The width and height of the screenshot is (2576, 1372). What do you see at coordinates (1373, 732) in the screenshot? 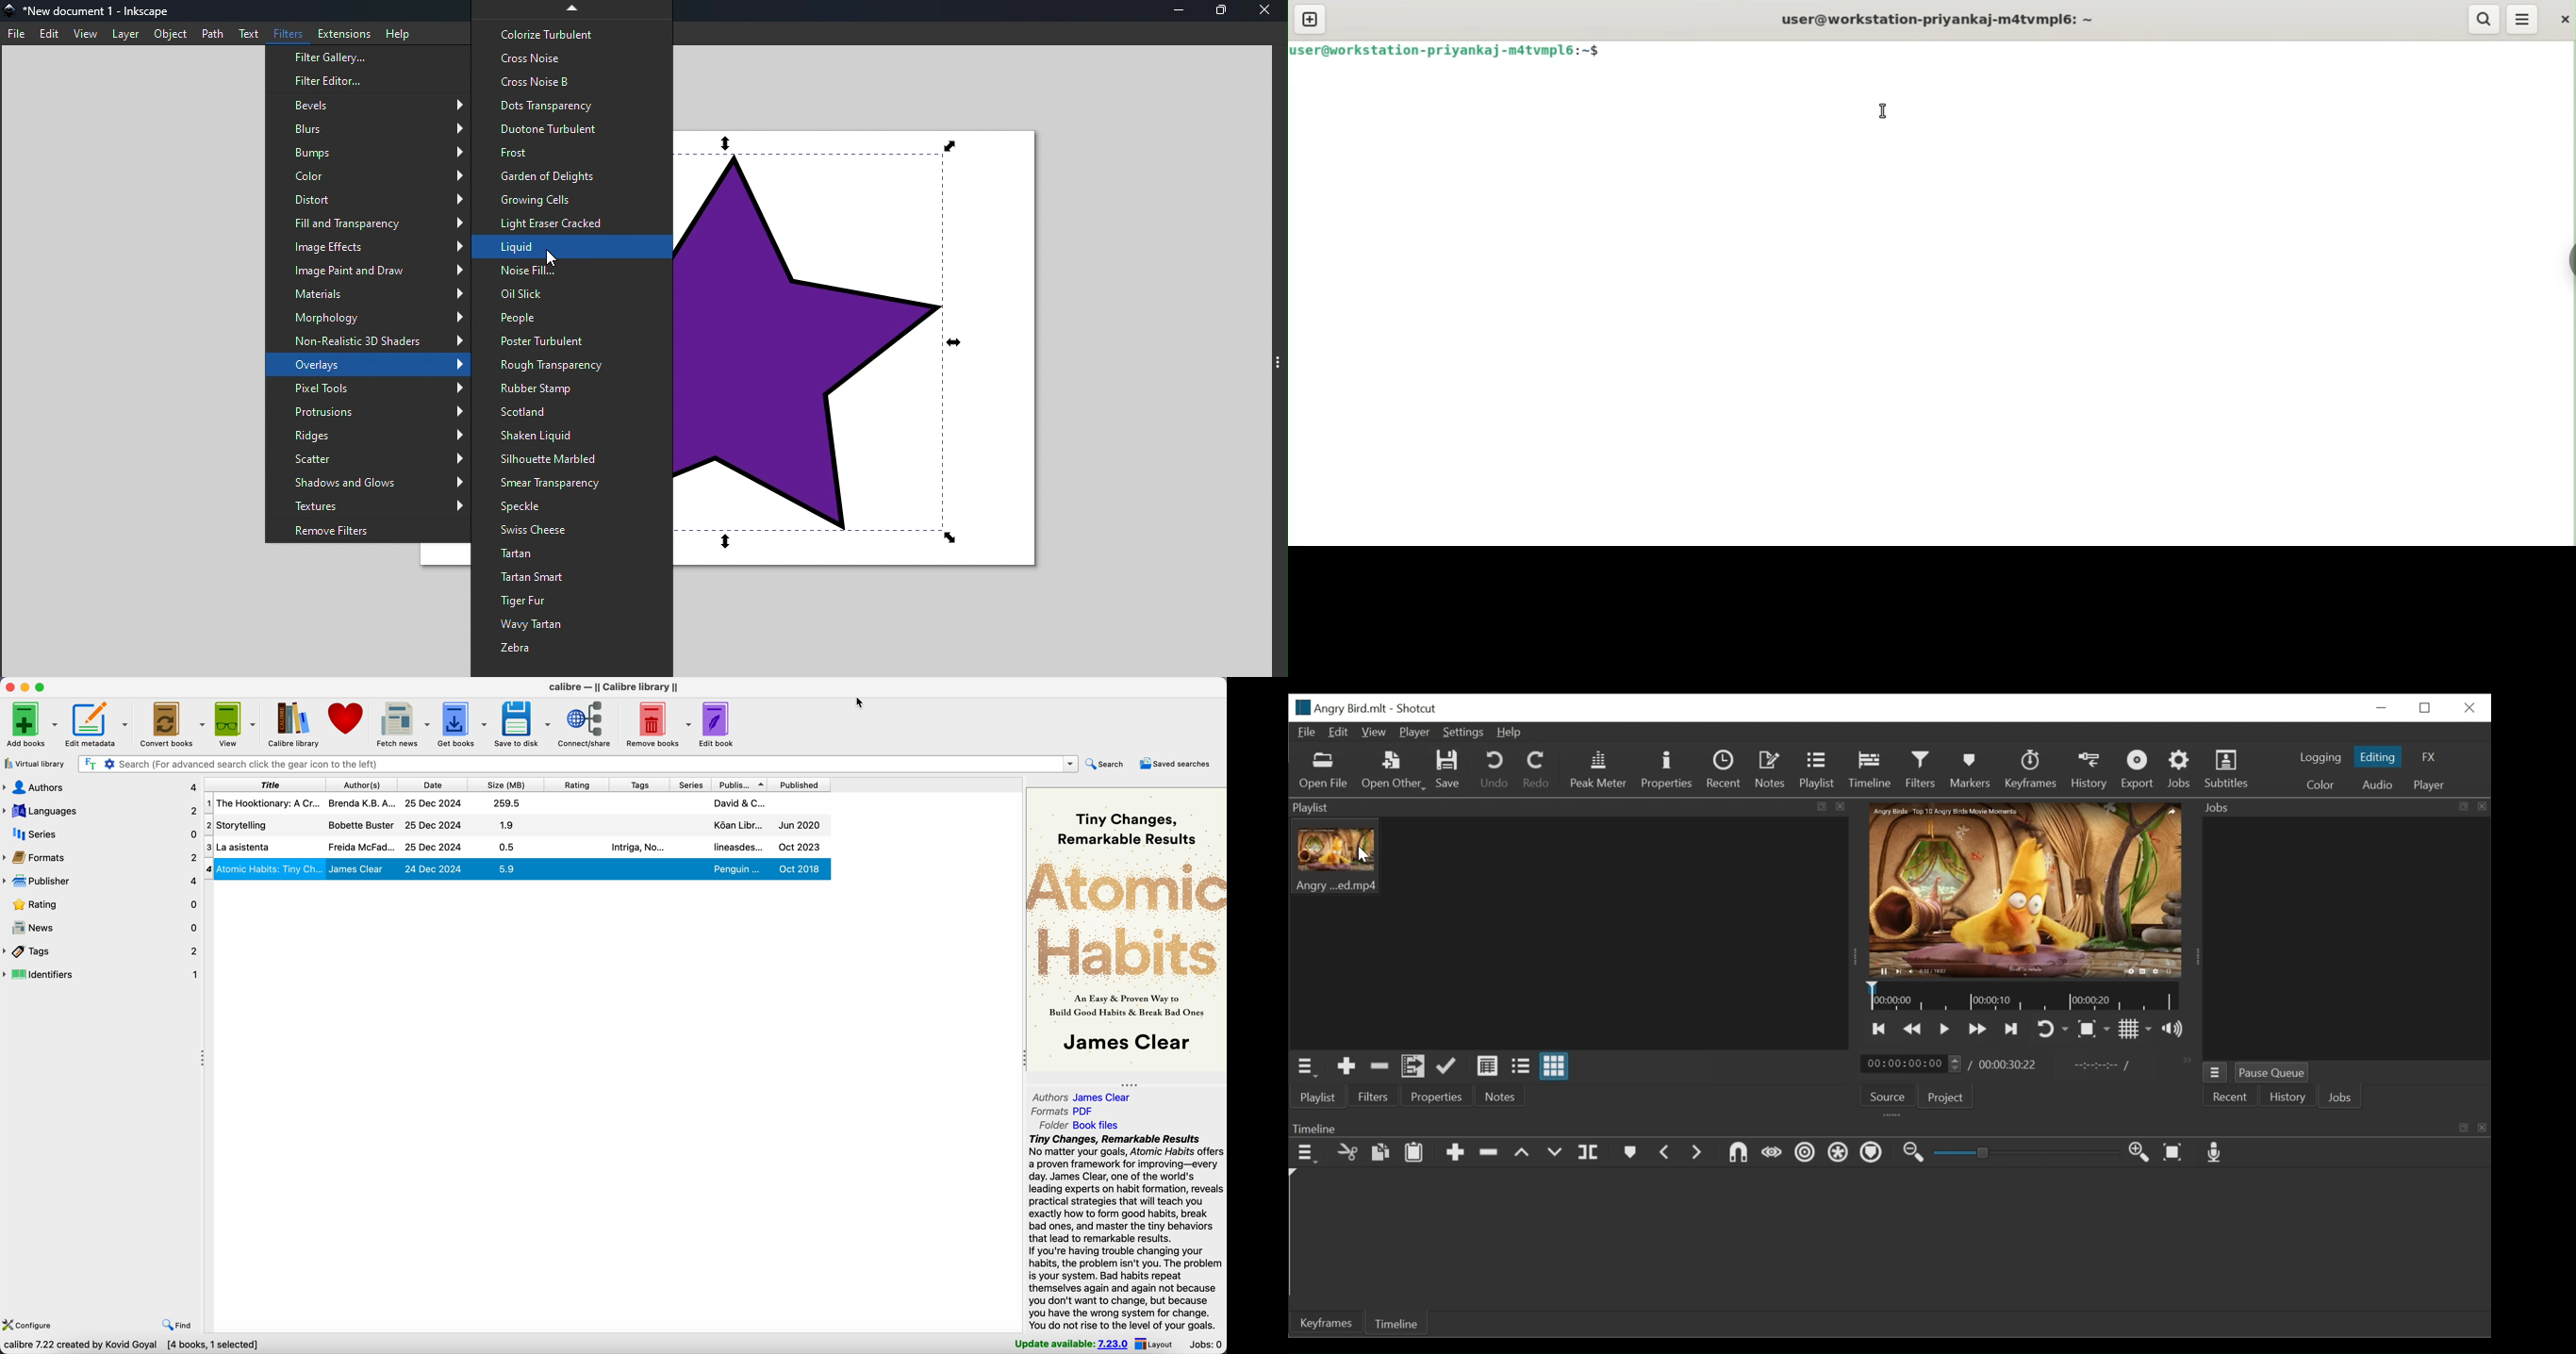
I see `View` at bounding box center [1373, 732].